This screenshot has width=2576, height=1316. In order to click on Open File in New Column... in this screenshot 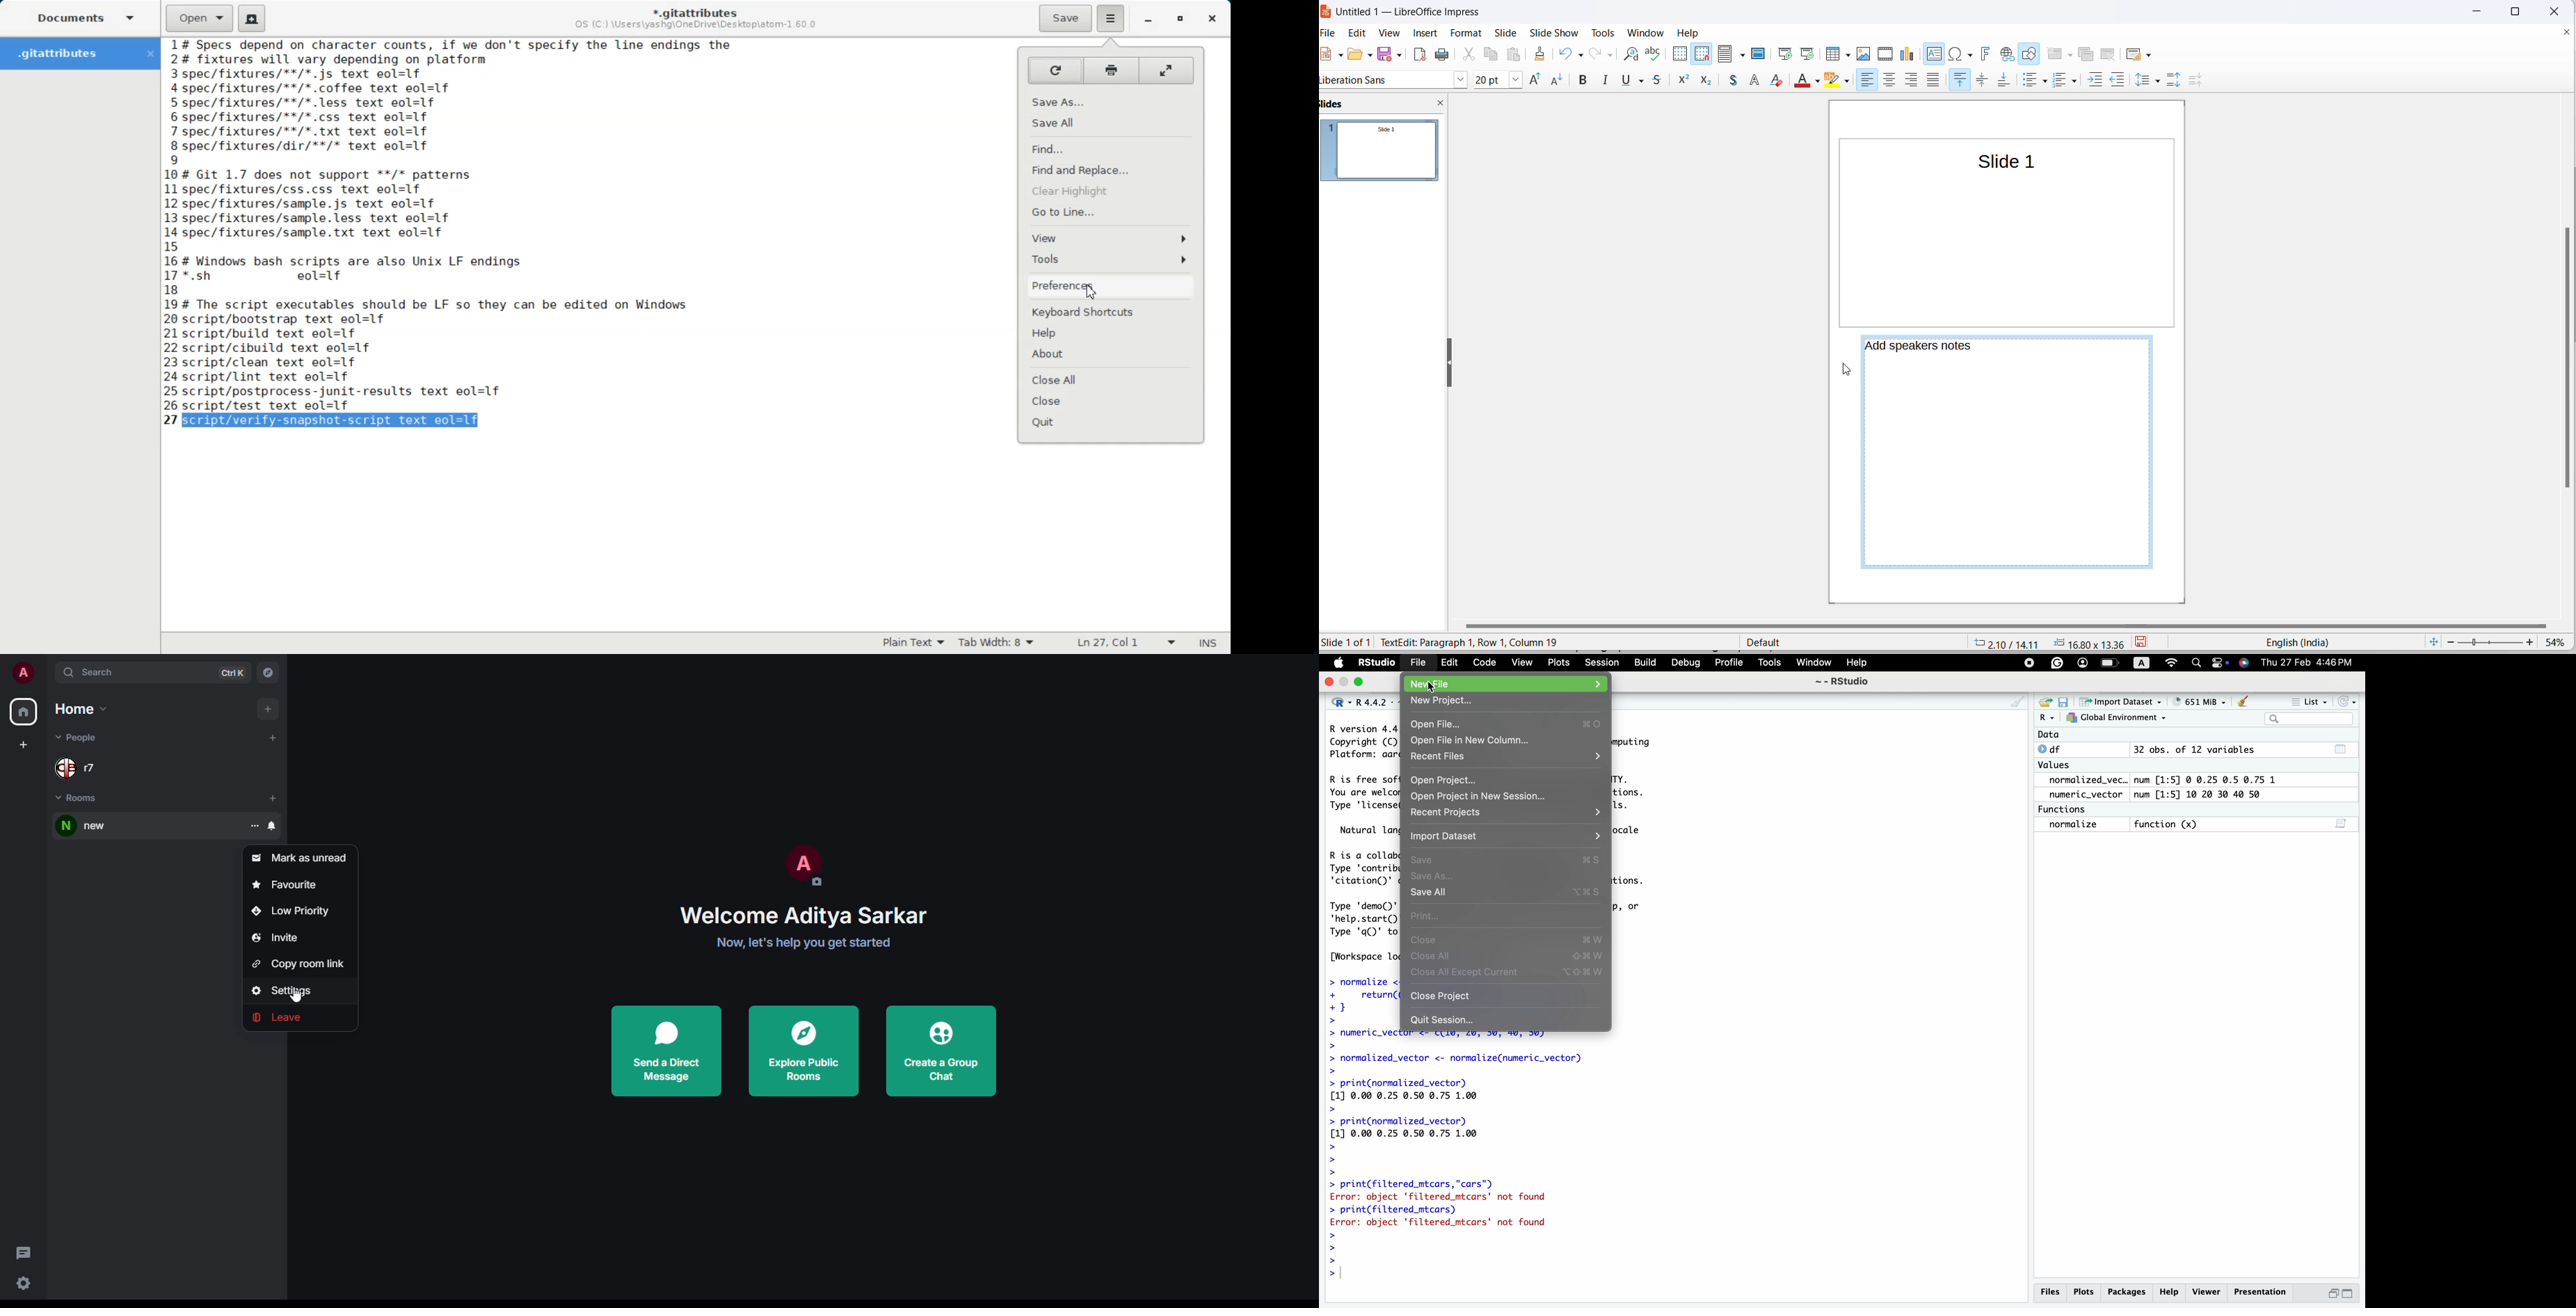, I will do `click(1506, 742)`.